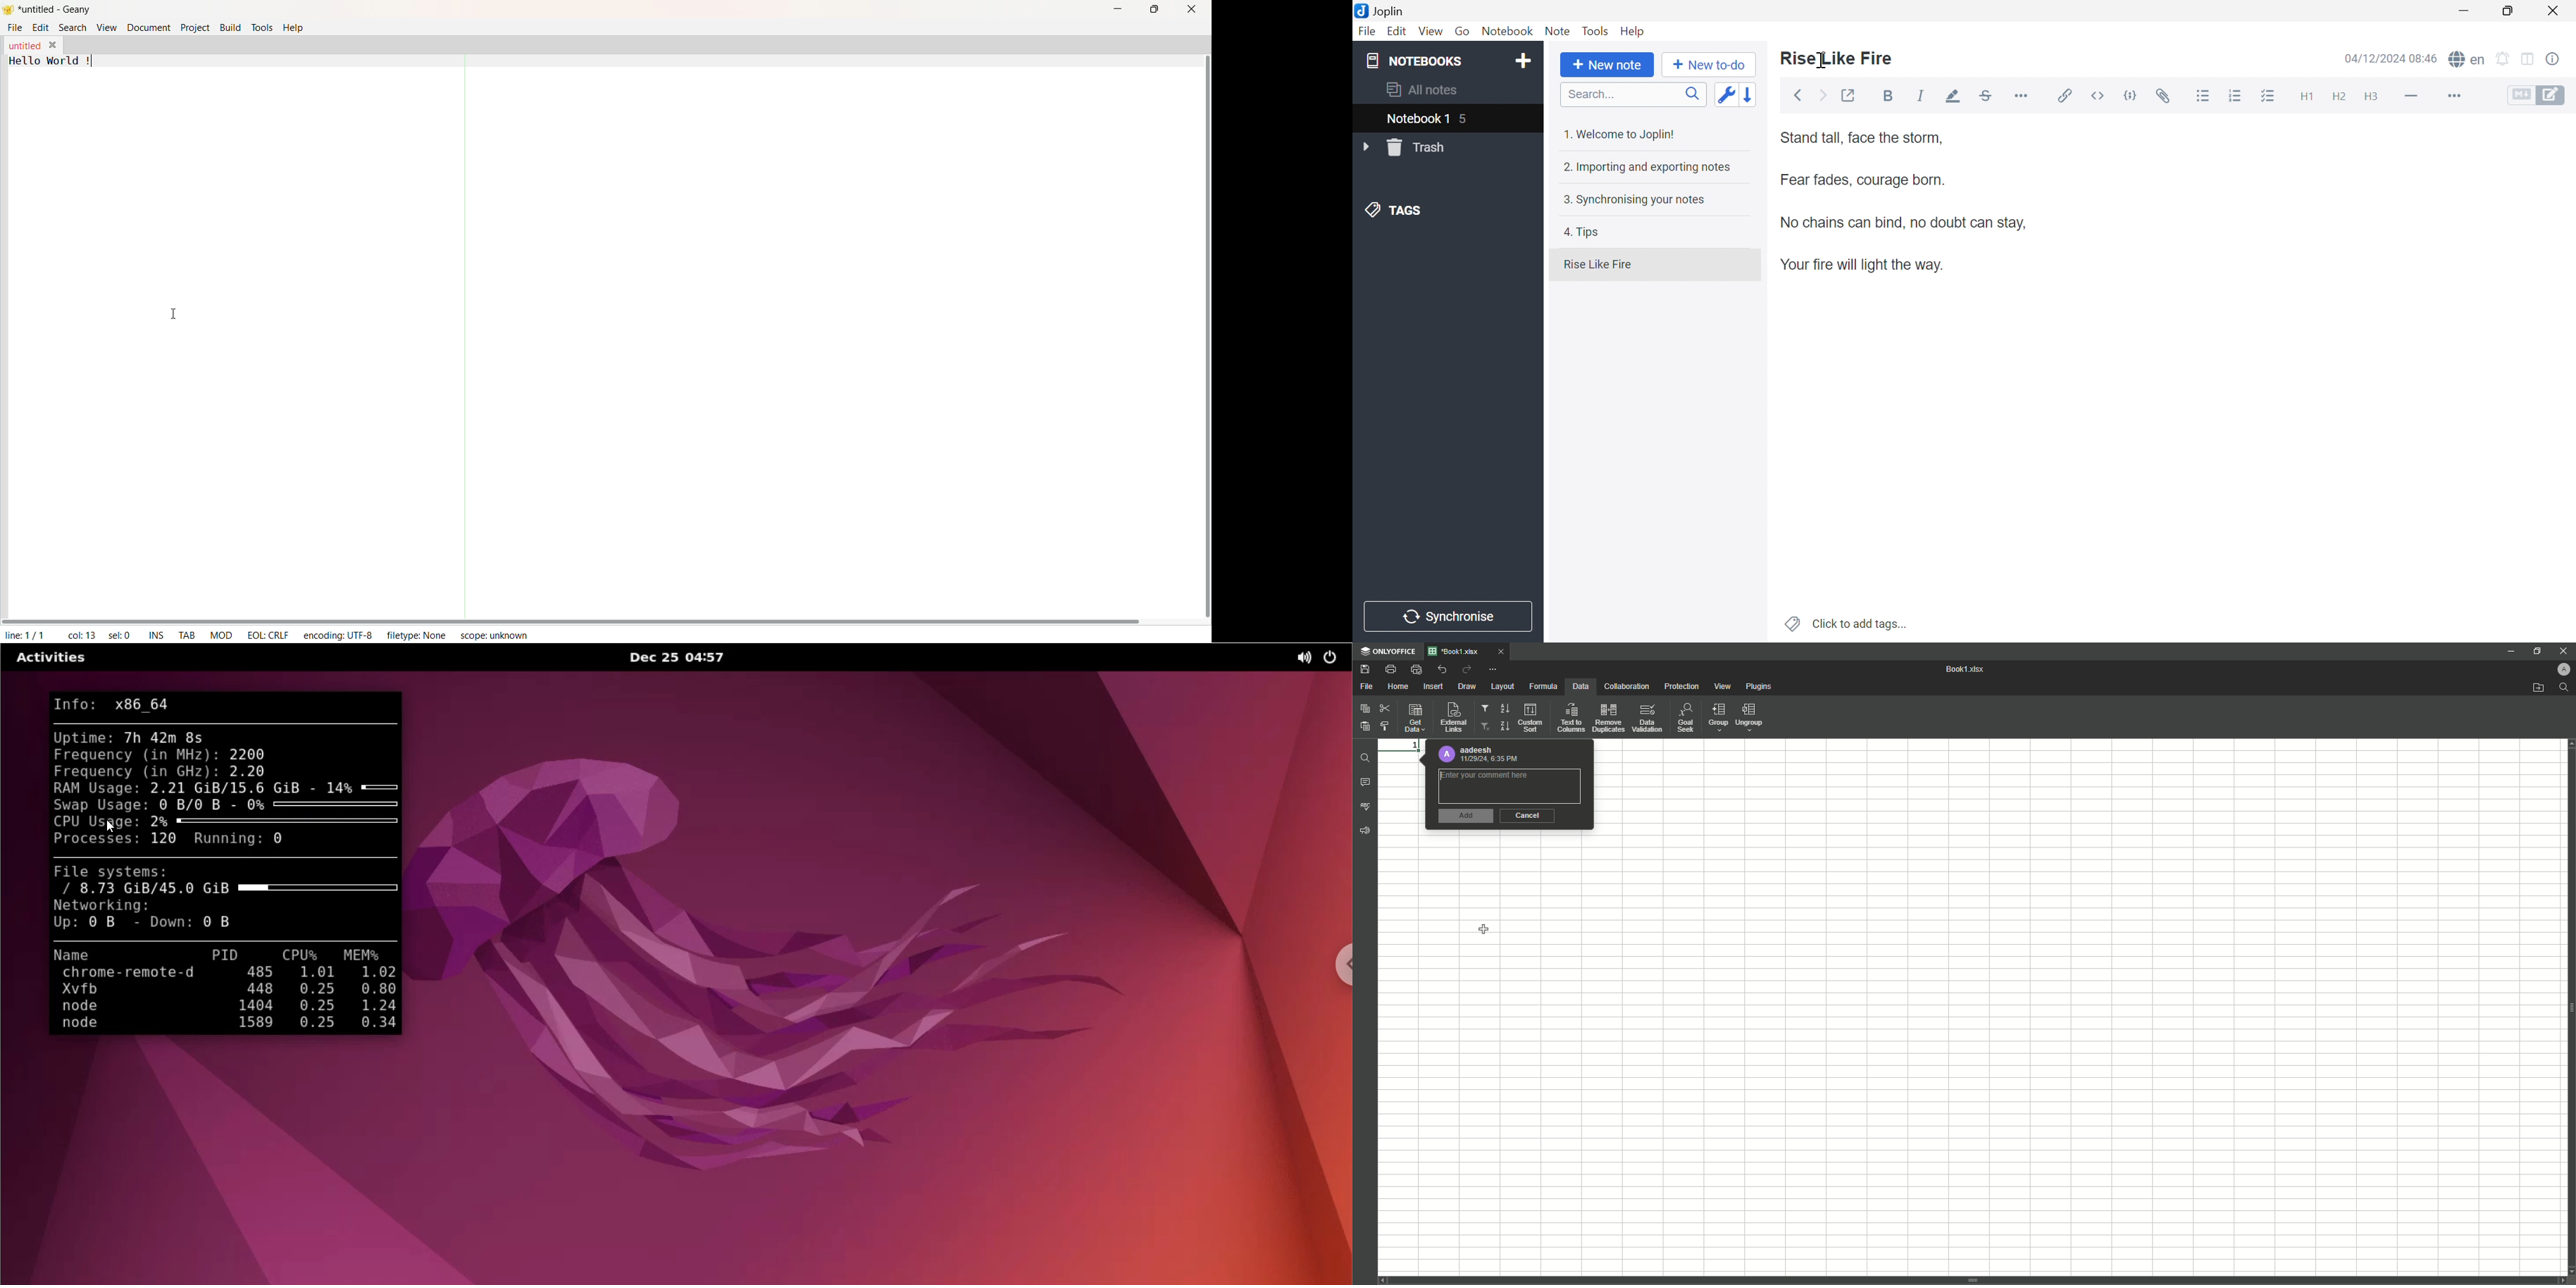 This screenshot has height=1288, width=2576. What do you see at coordinates (1579, 686) in the screenshot?
I see `Data` at bounding box center [1579, 686].